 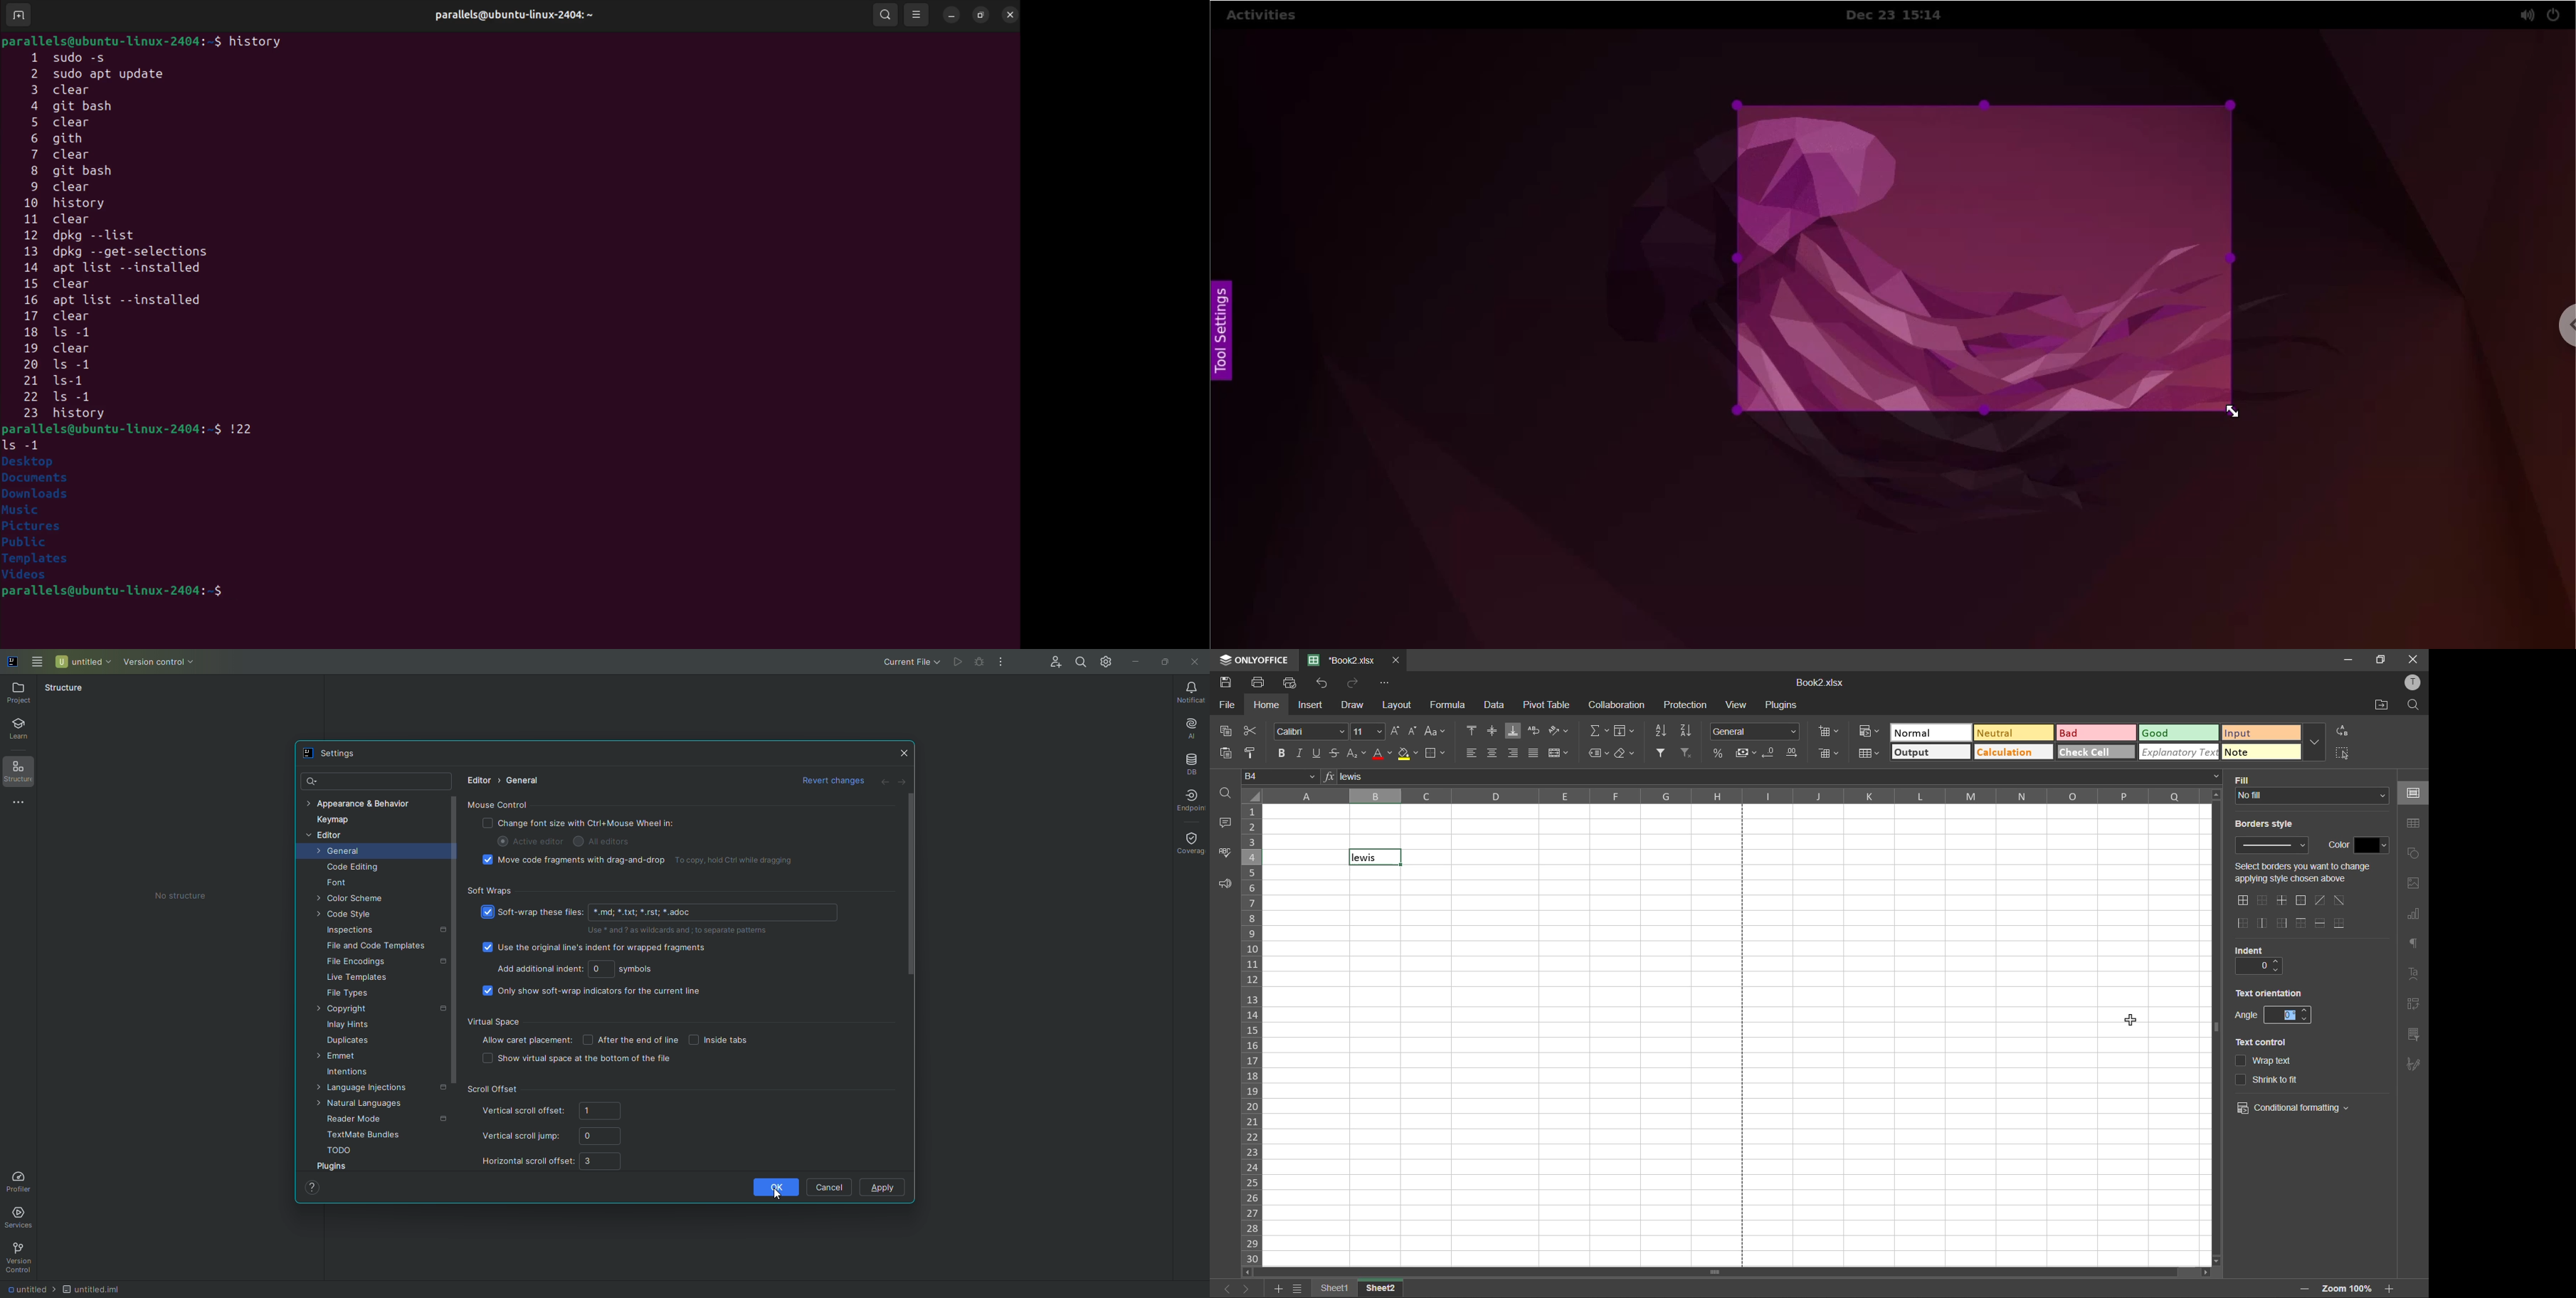 I want to click on insert, so click(x=1313, y=704).